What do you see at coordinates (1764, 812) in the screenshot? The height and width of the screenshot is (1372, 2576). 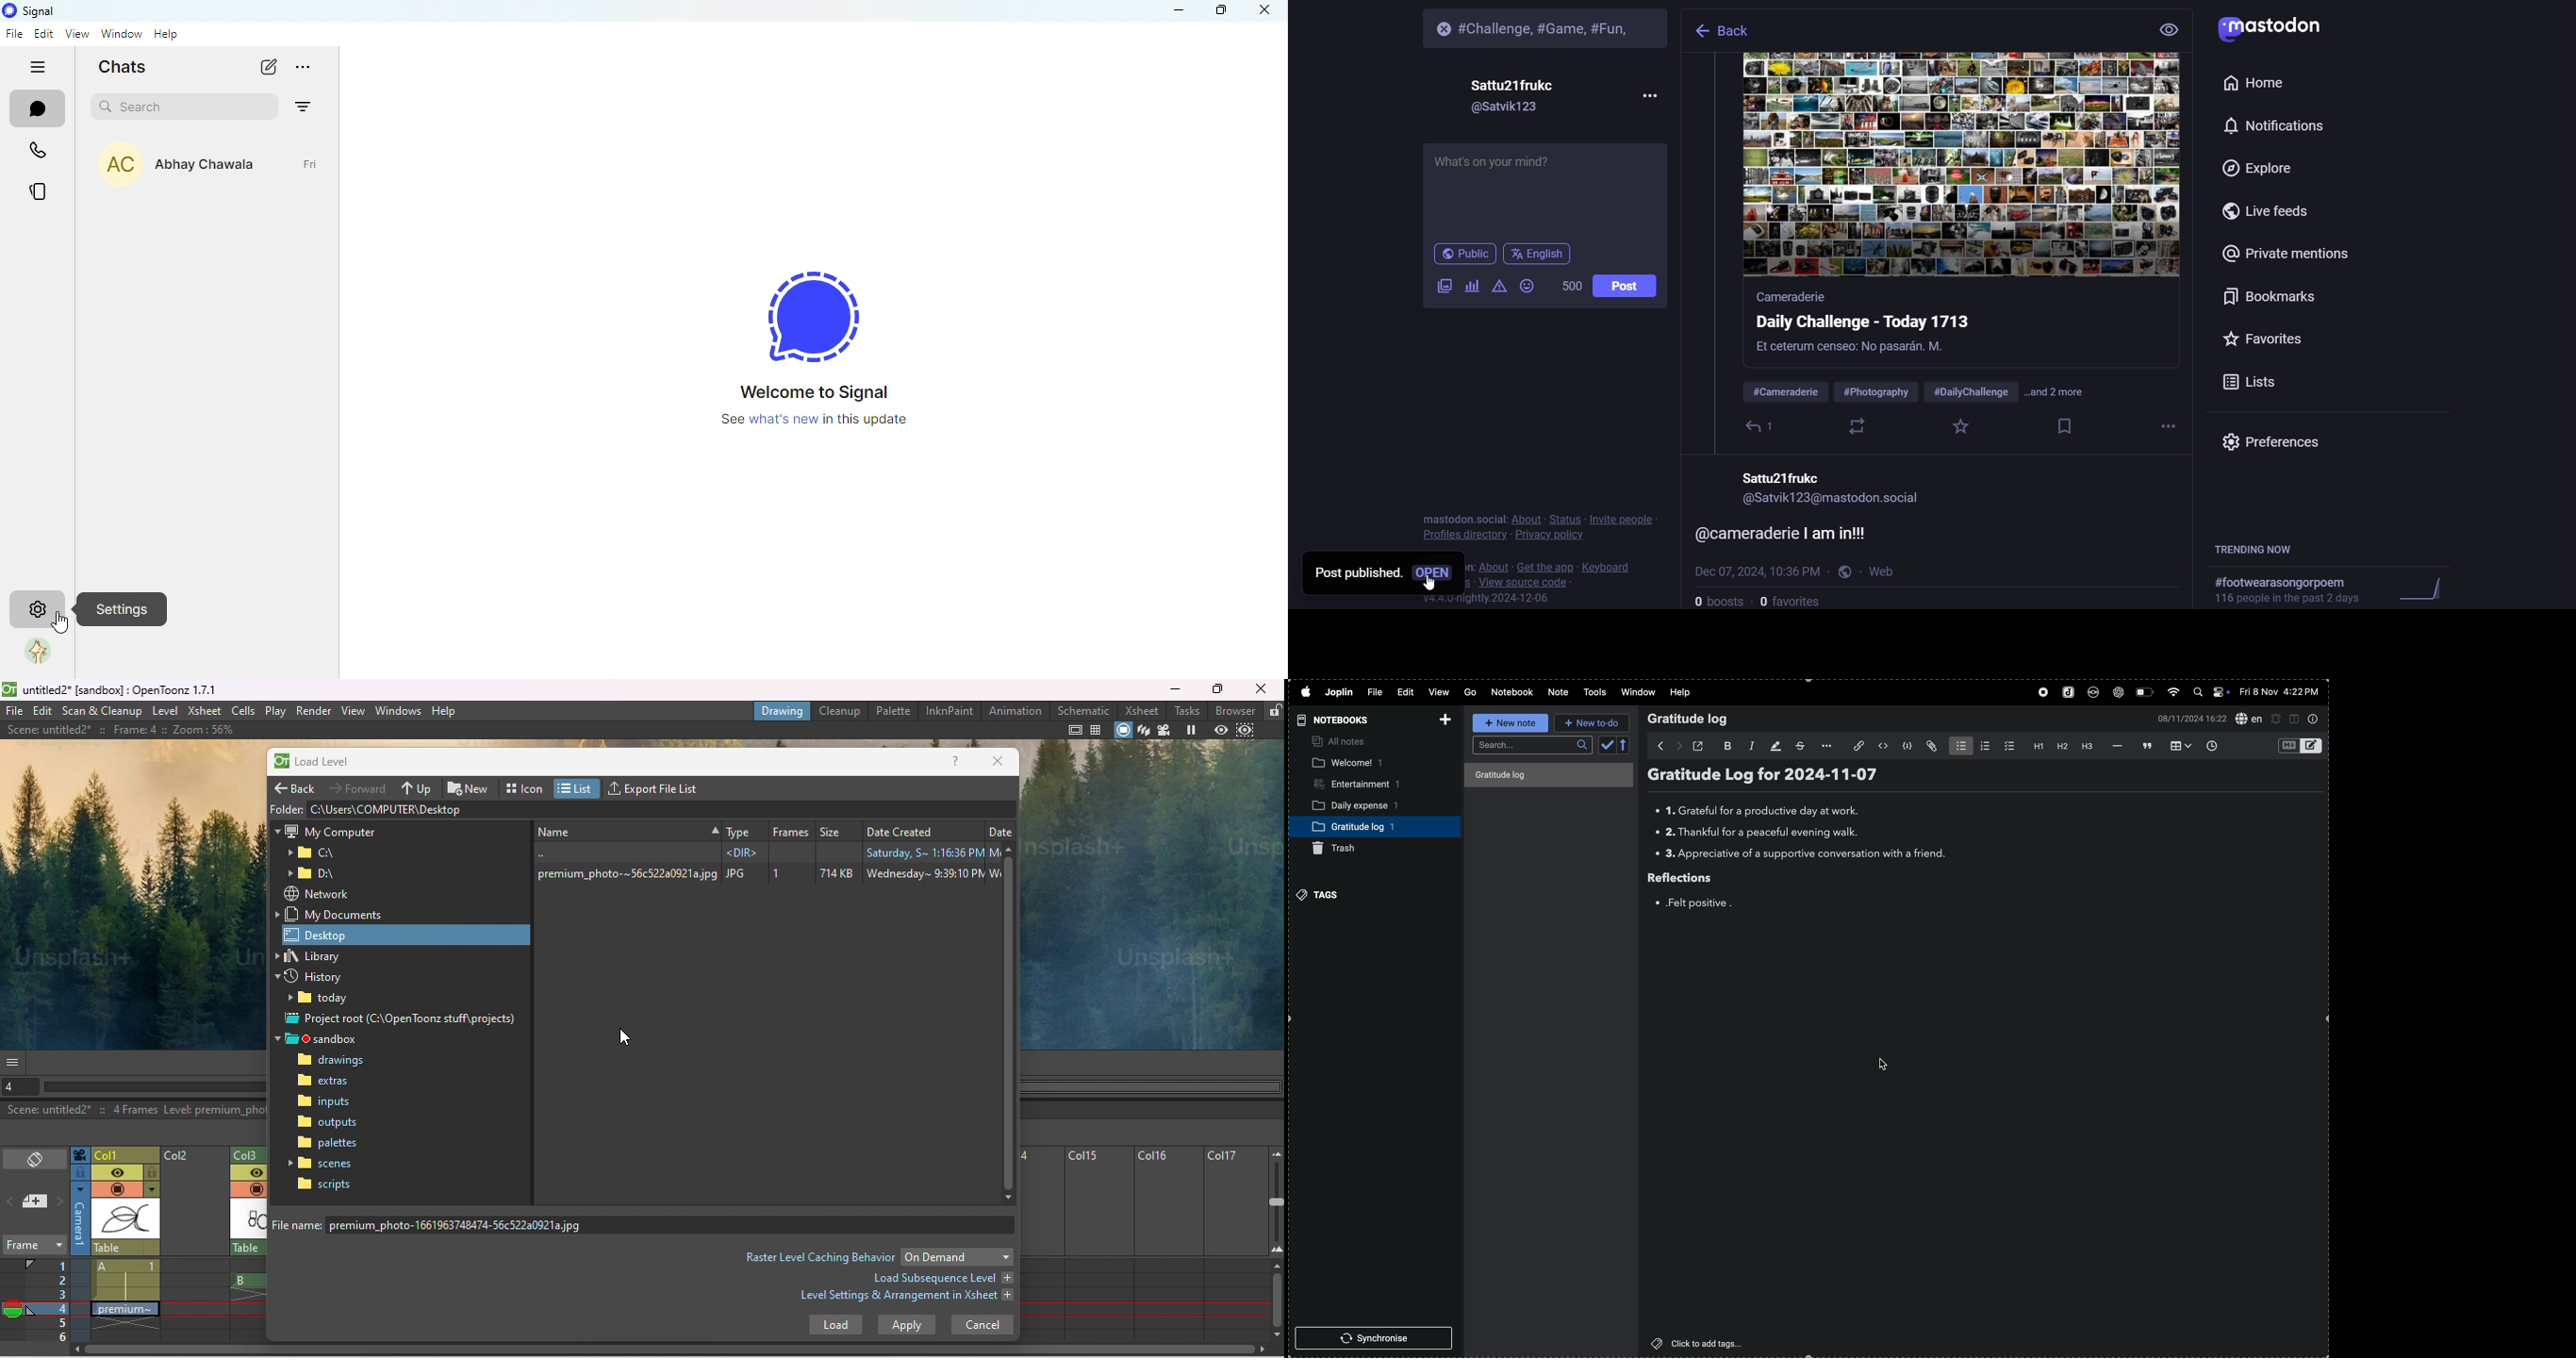 I see `greatful for work` at bounding box center [1764, 812].